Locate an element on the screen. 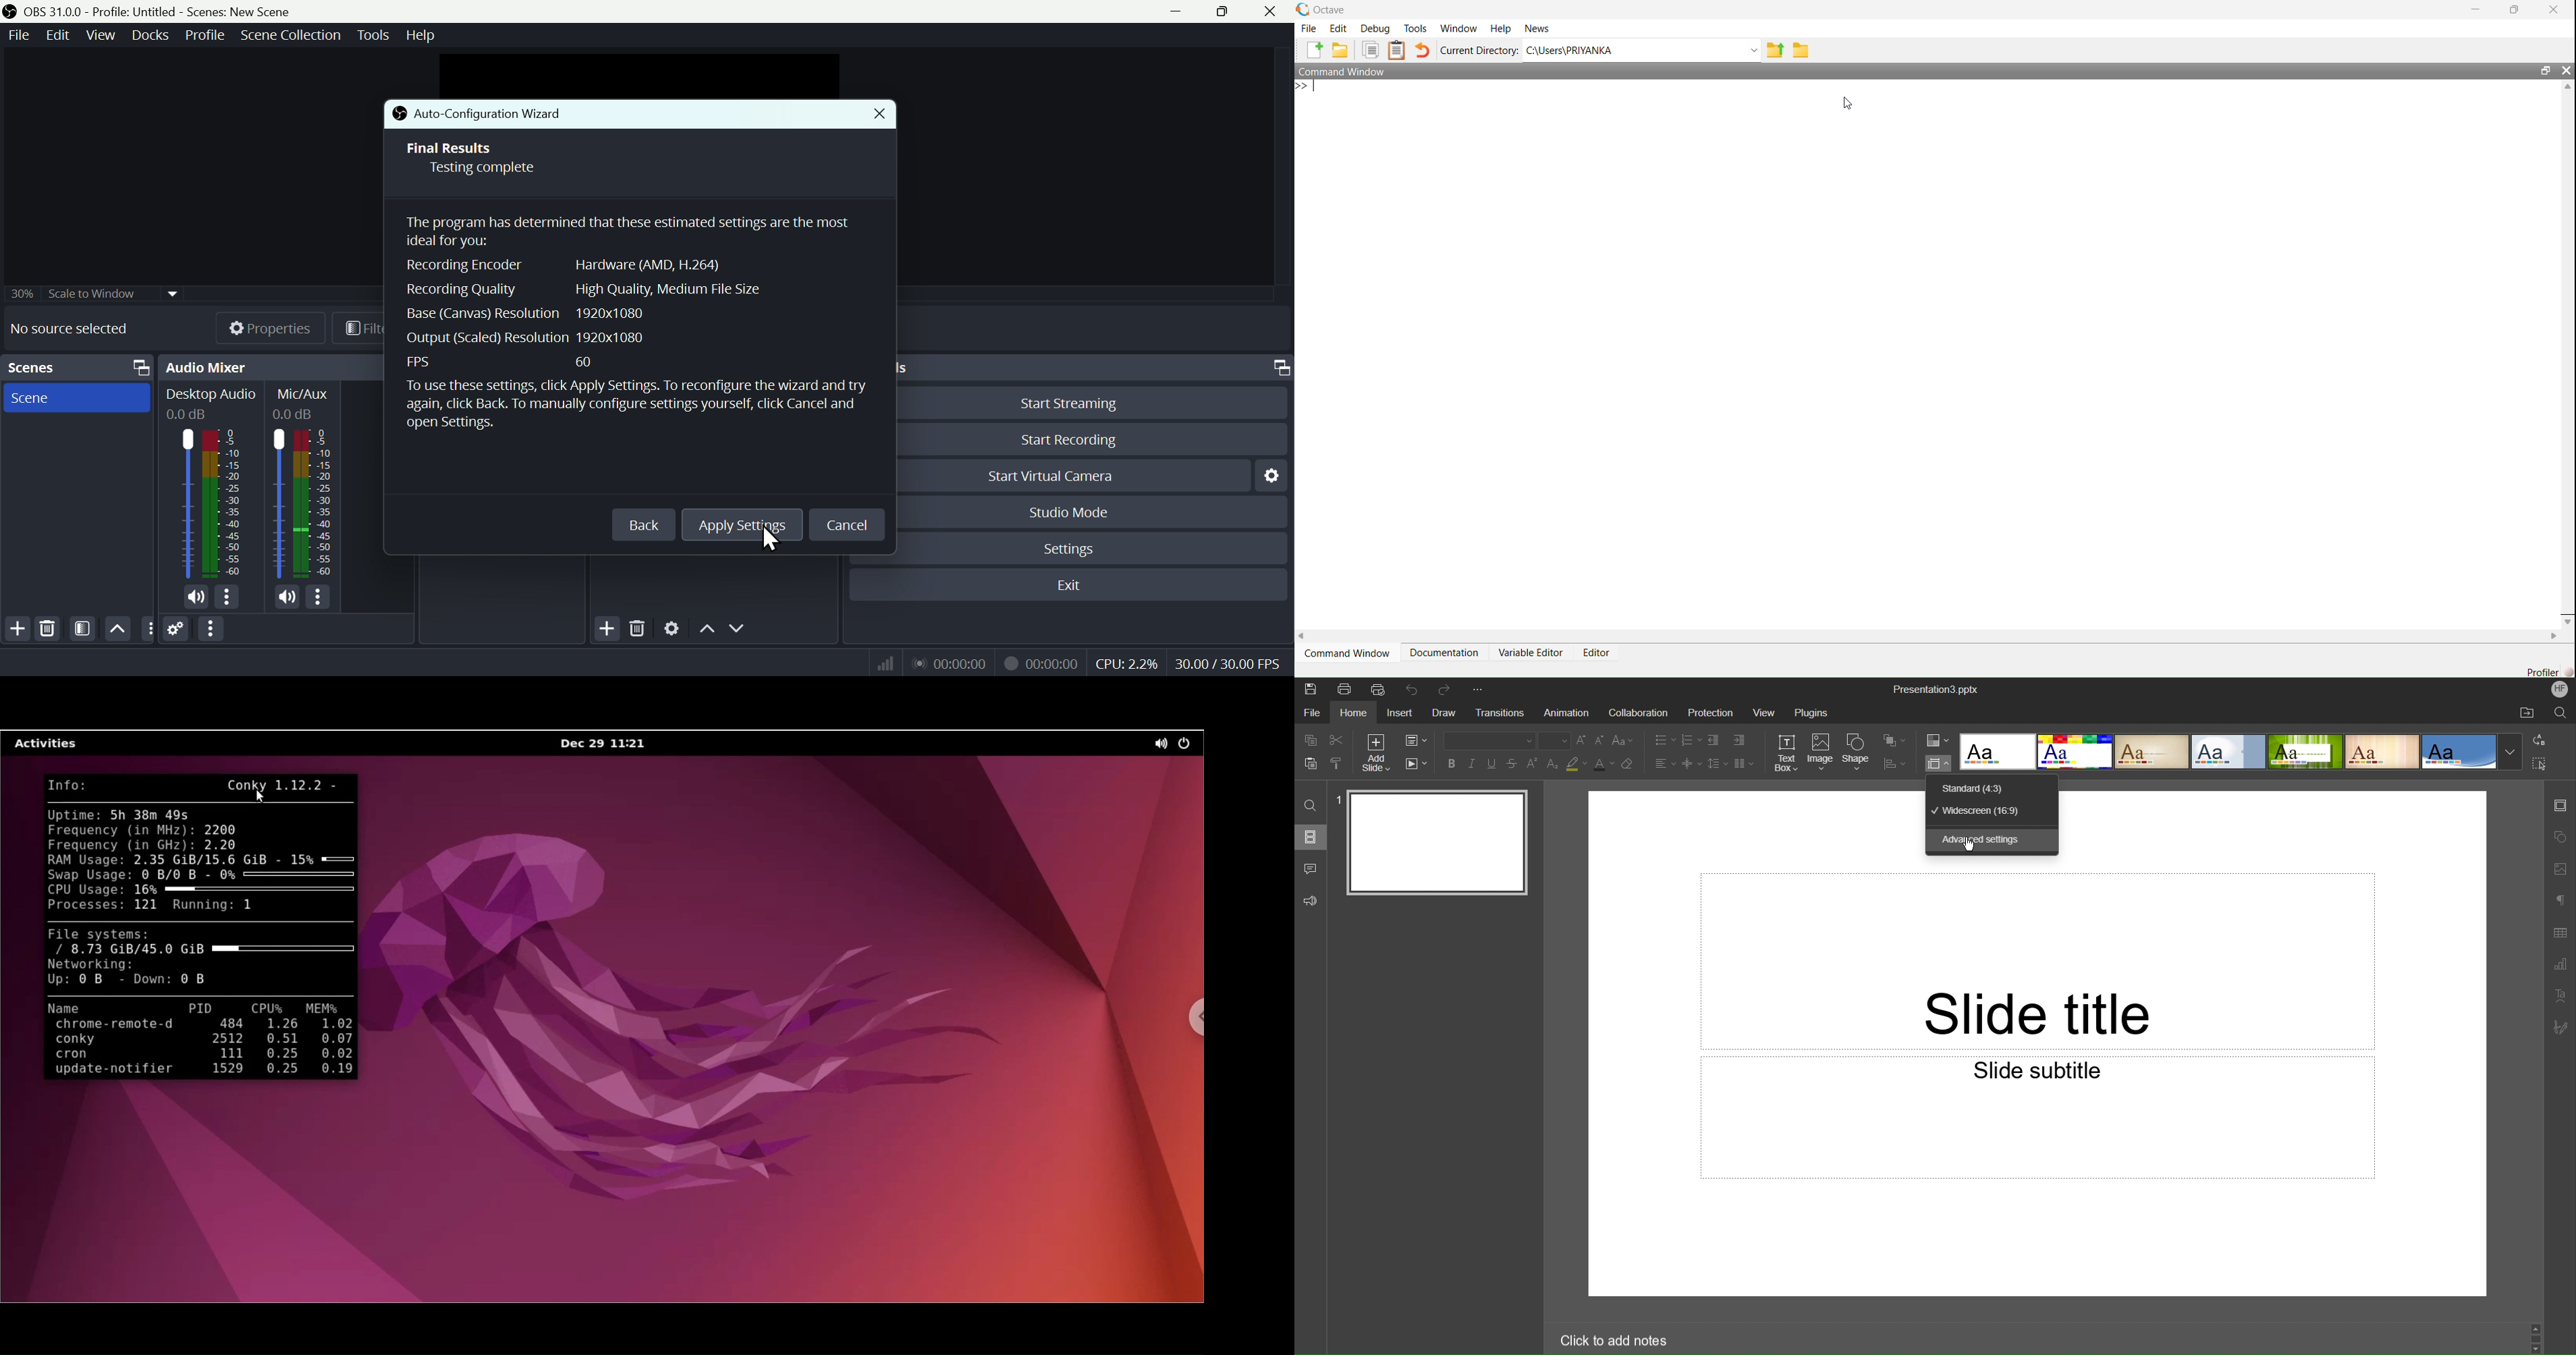  Tools is located at coordinates (376, 35).